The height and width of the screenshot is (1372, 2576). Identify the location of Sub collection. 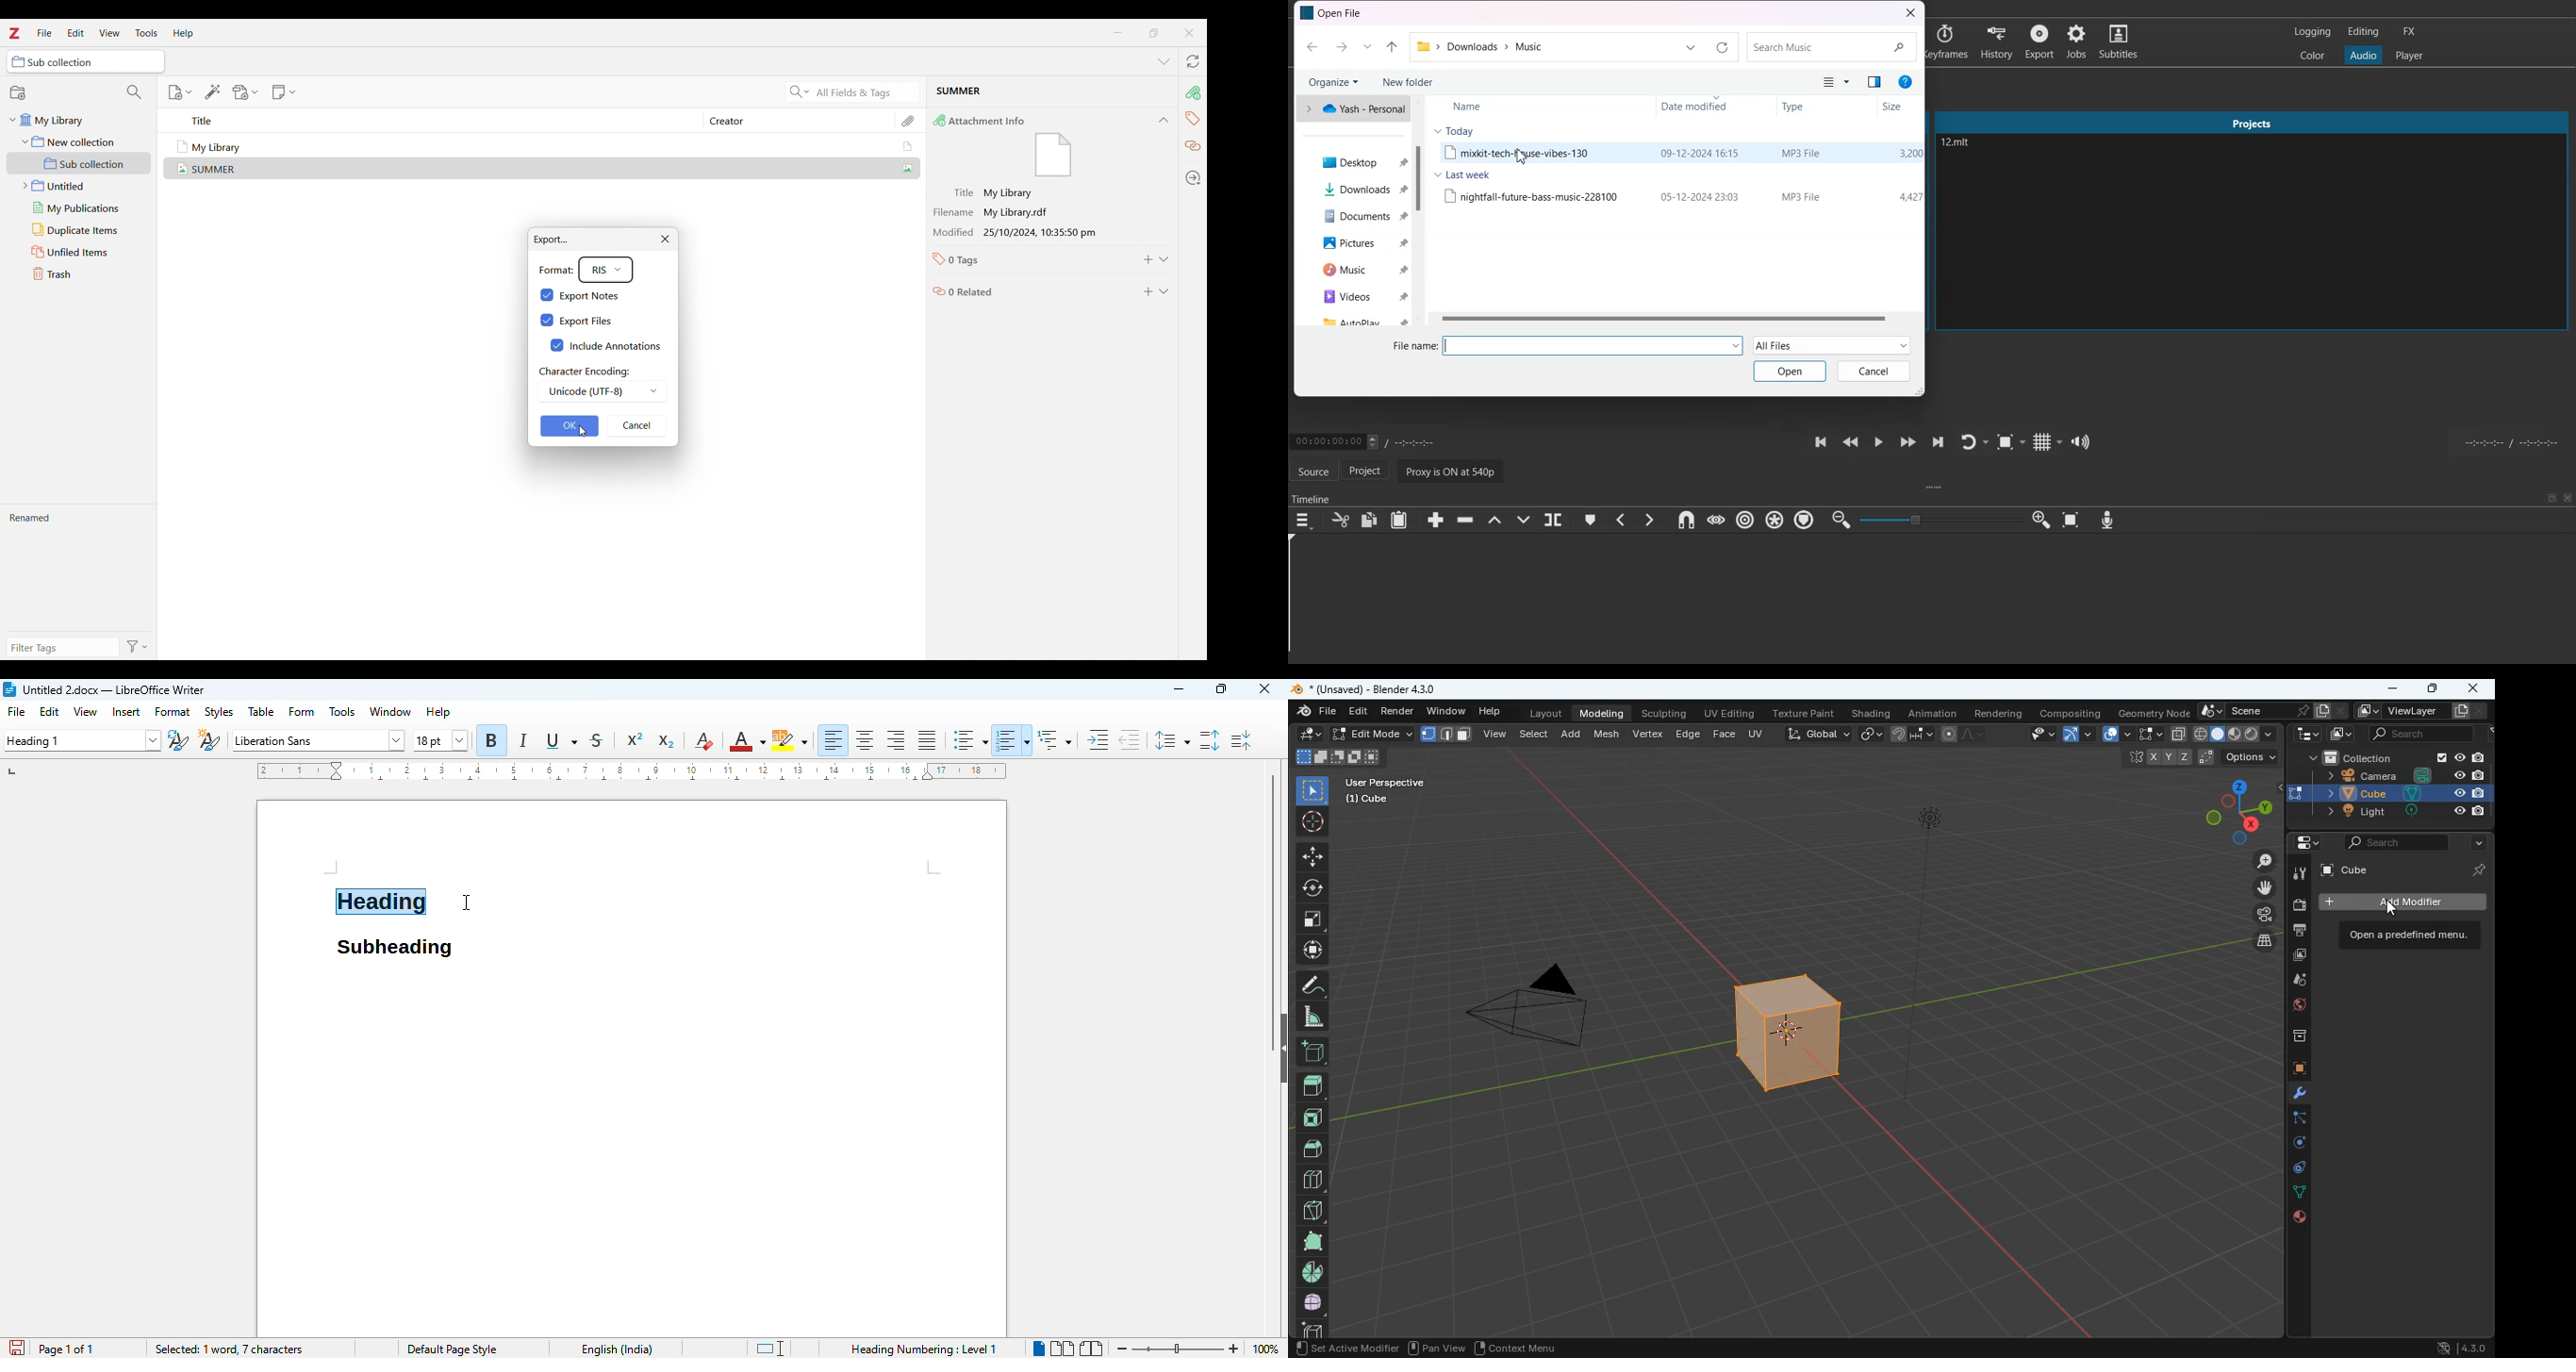
(80, 163).